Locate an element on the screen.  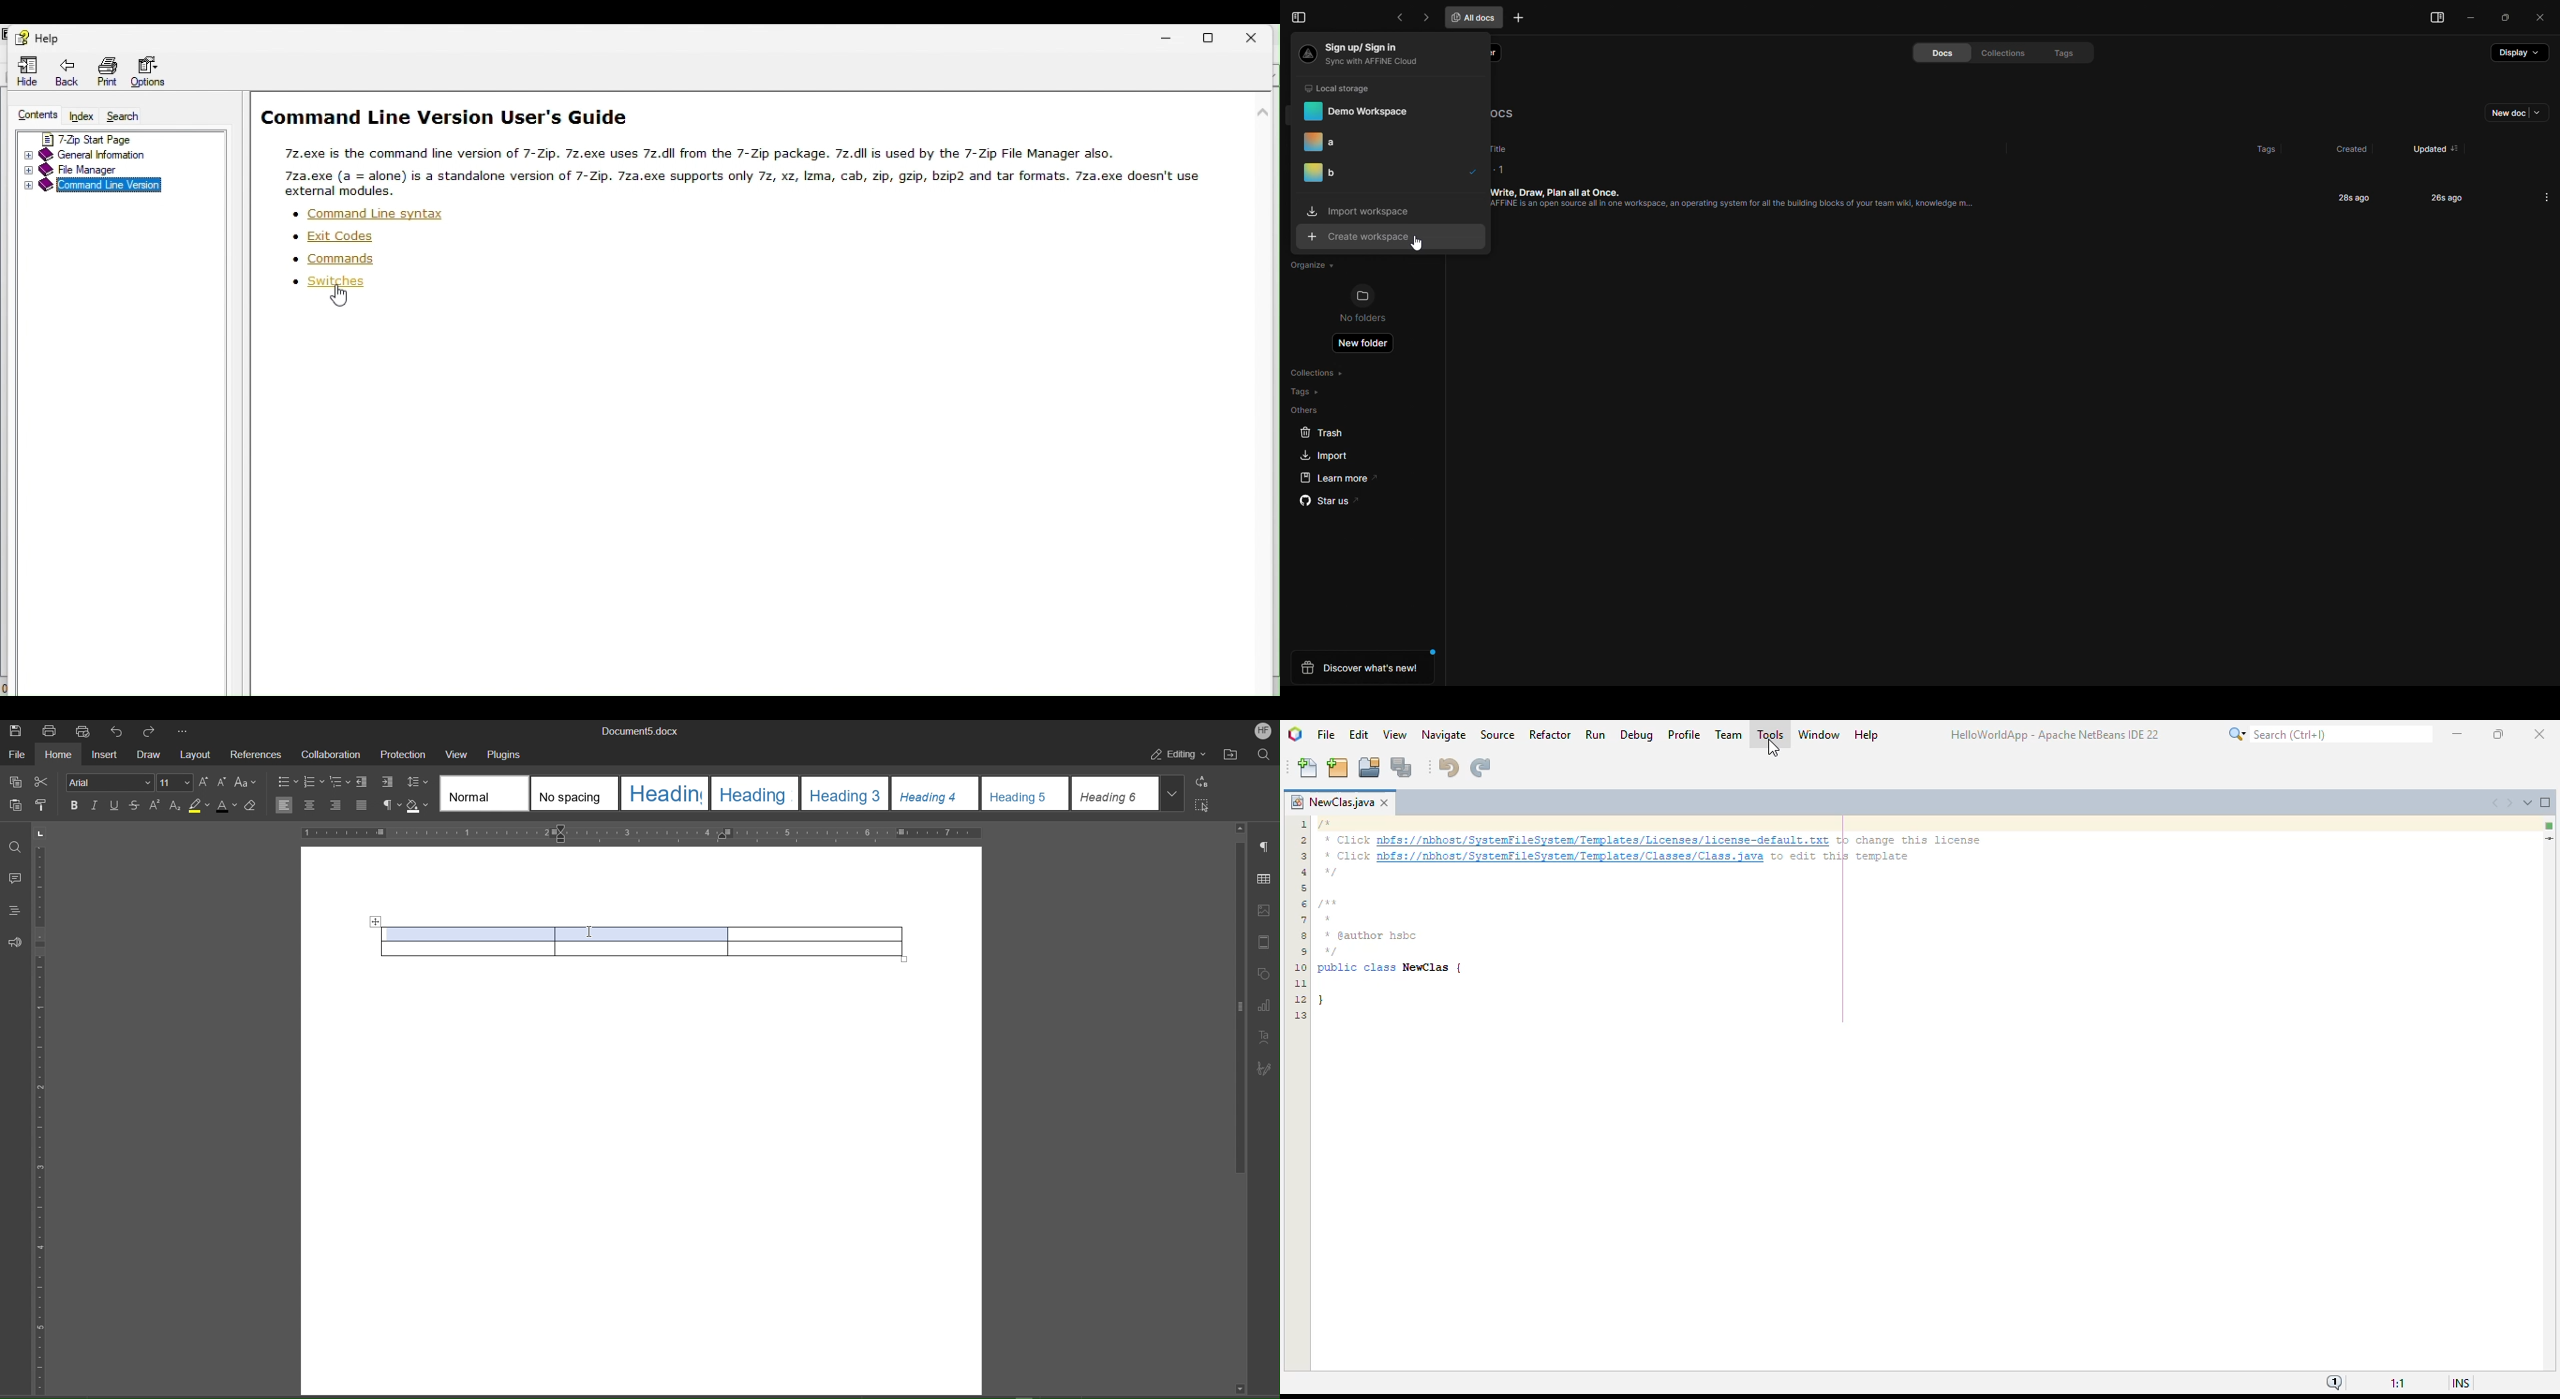
Document Name is located at coordinates (643, 731).